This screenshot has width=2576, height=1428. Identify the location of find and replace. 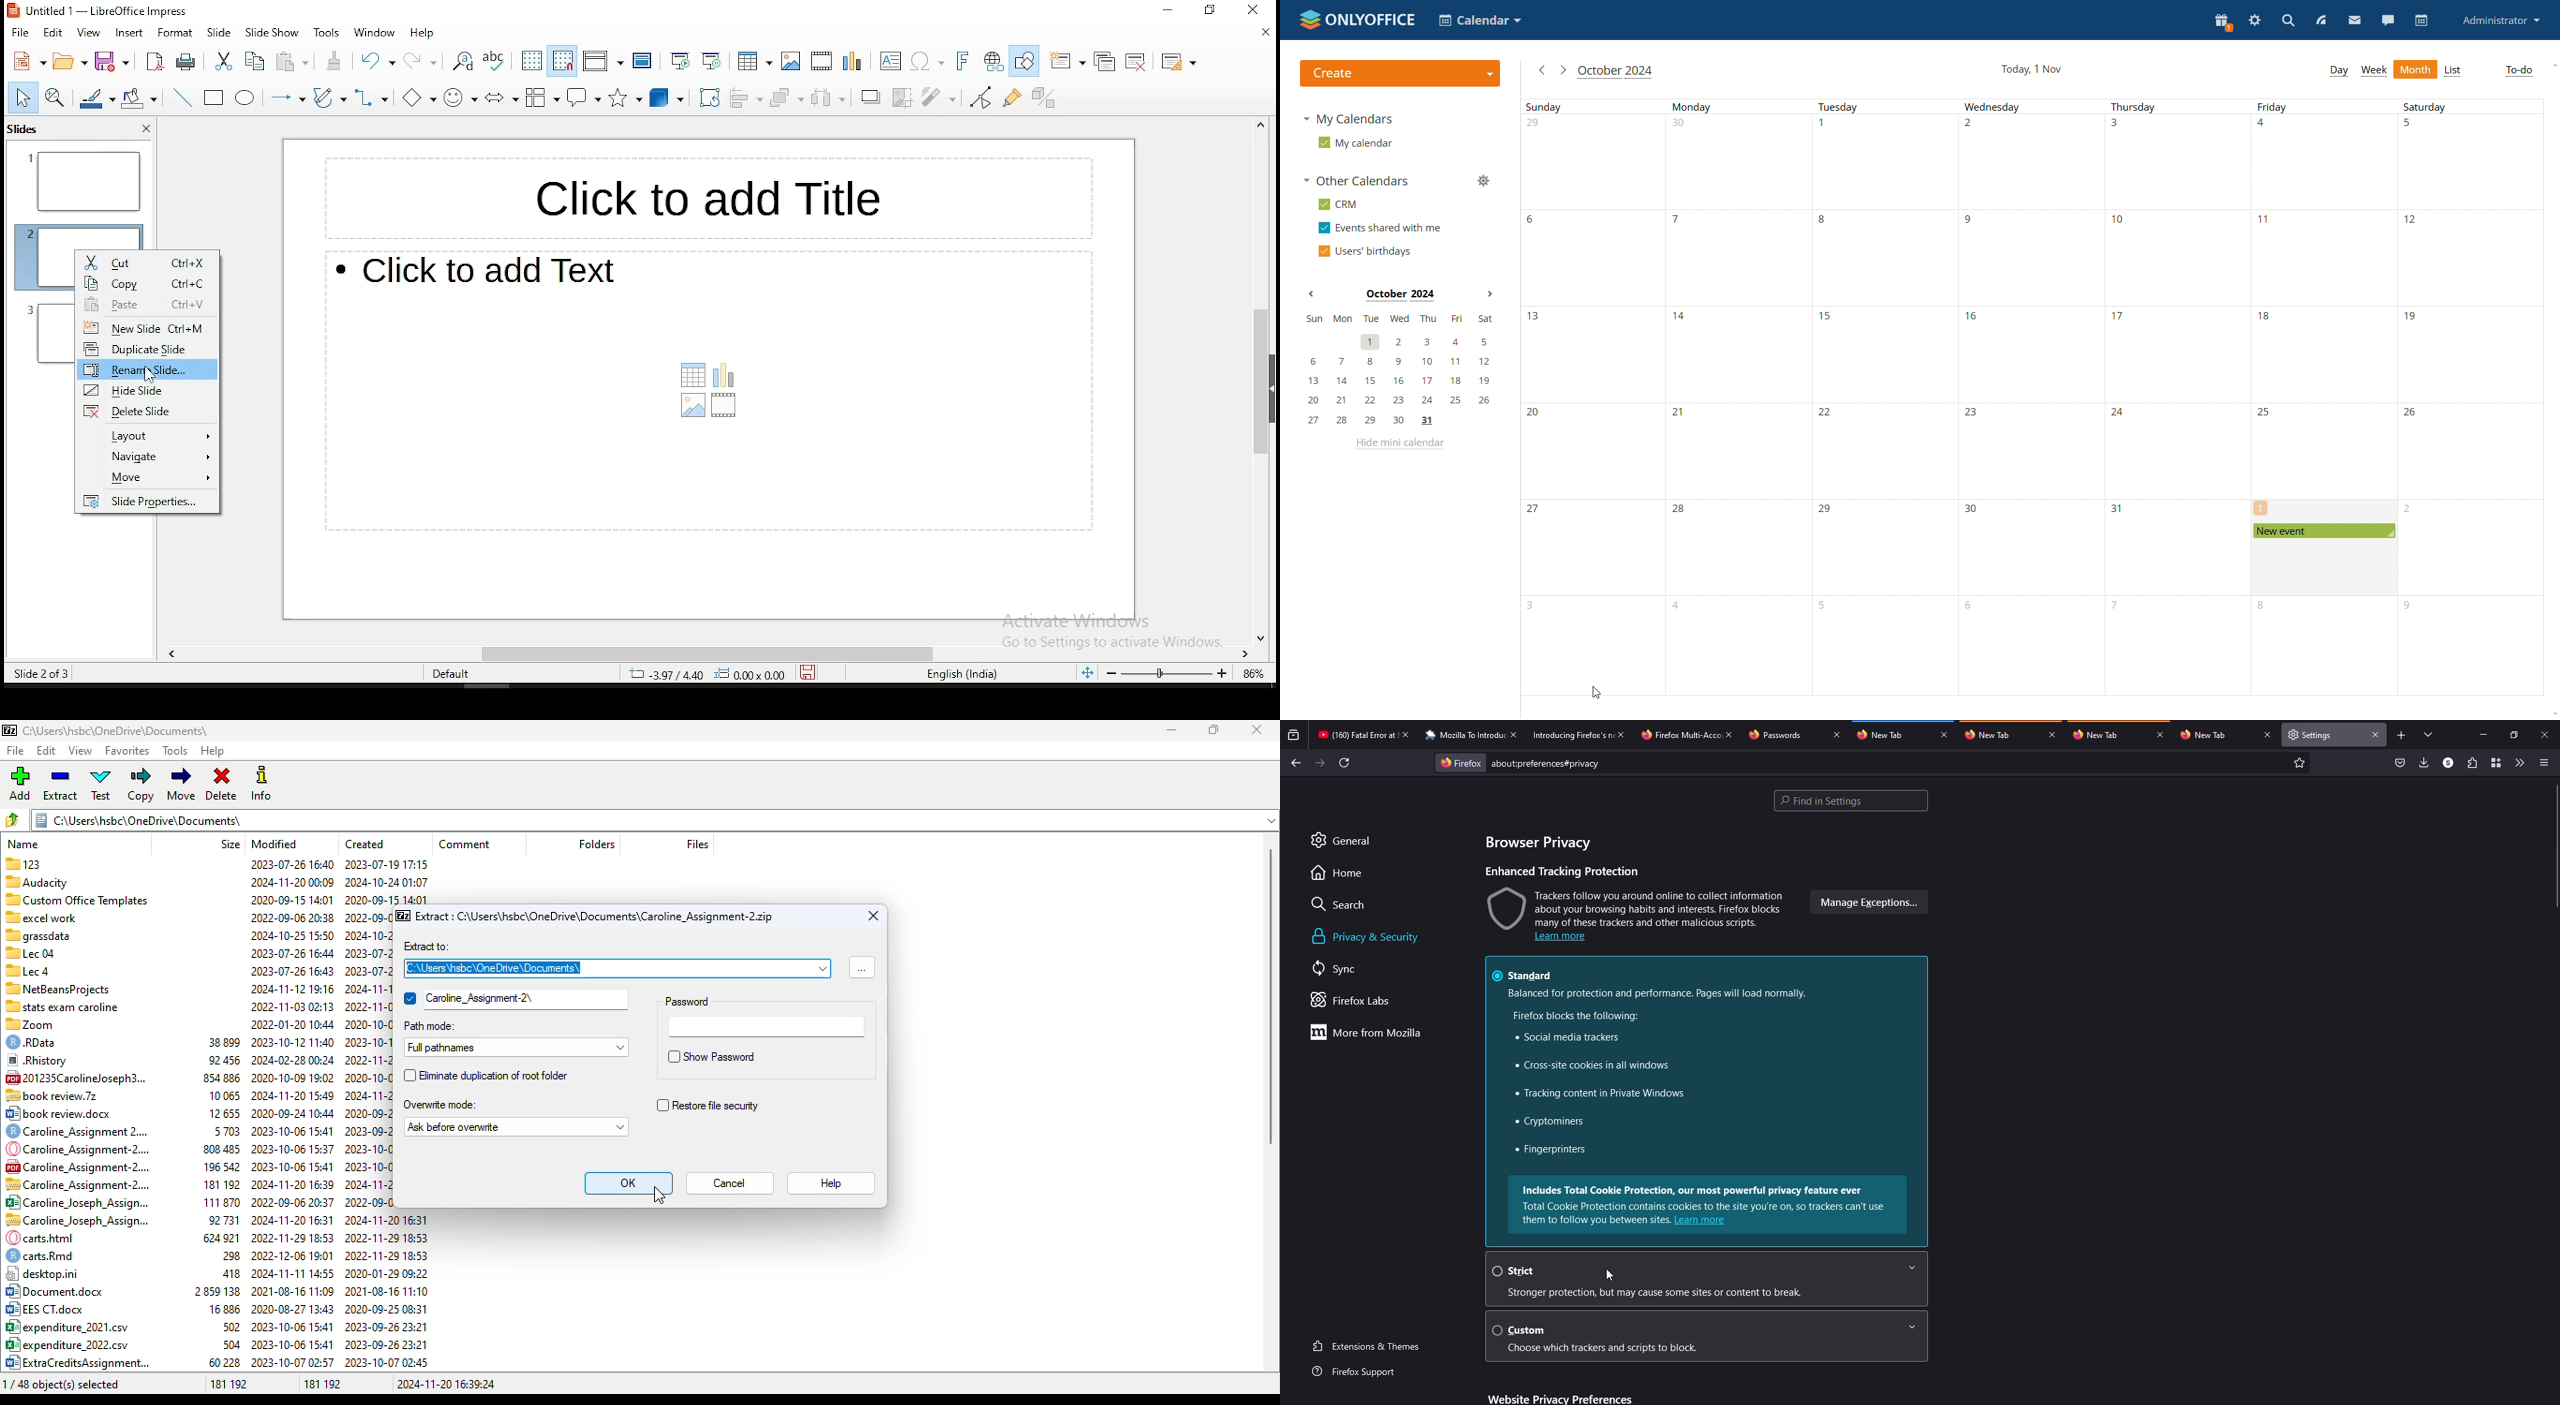
(462, 63).